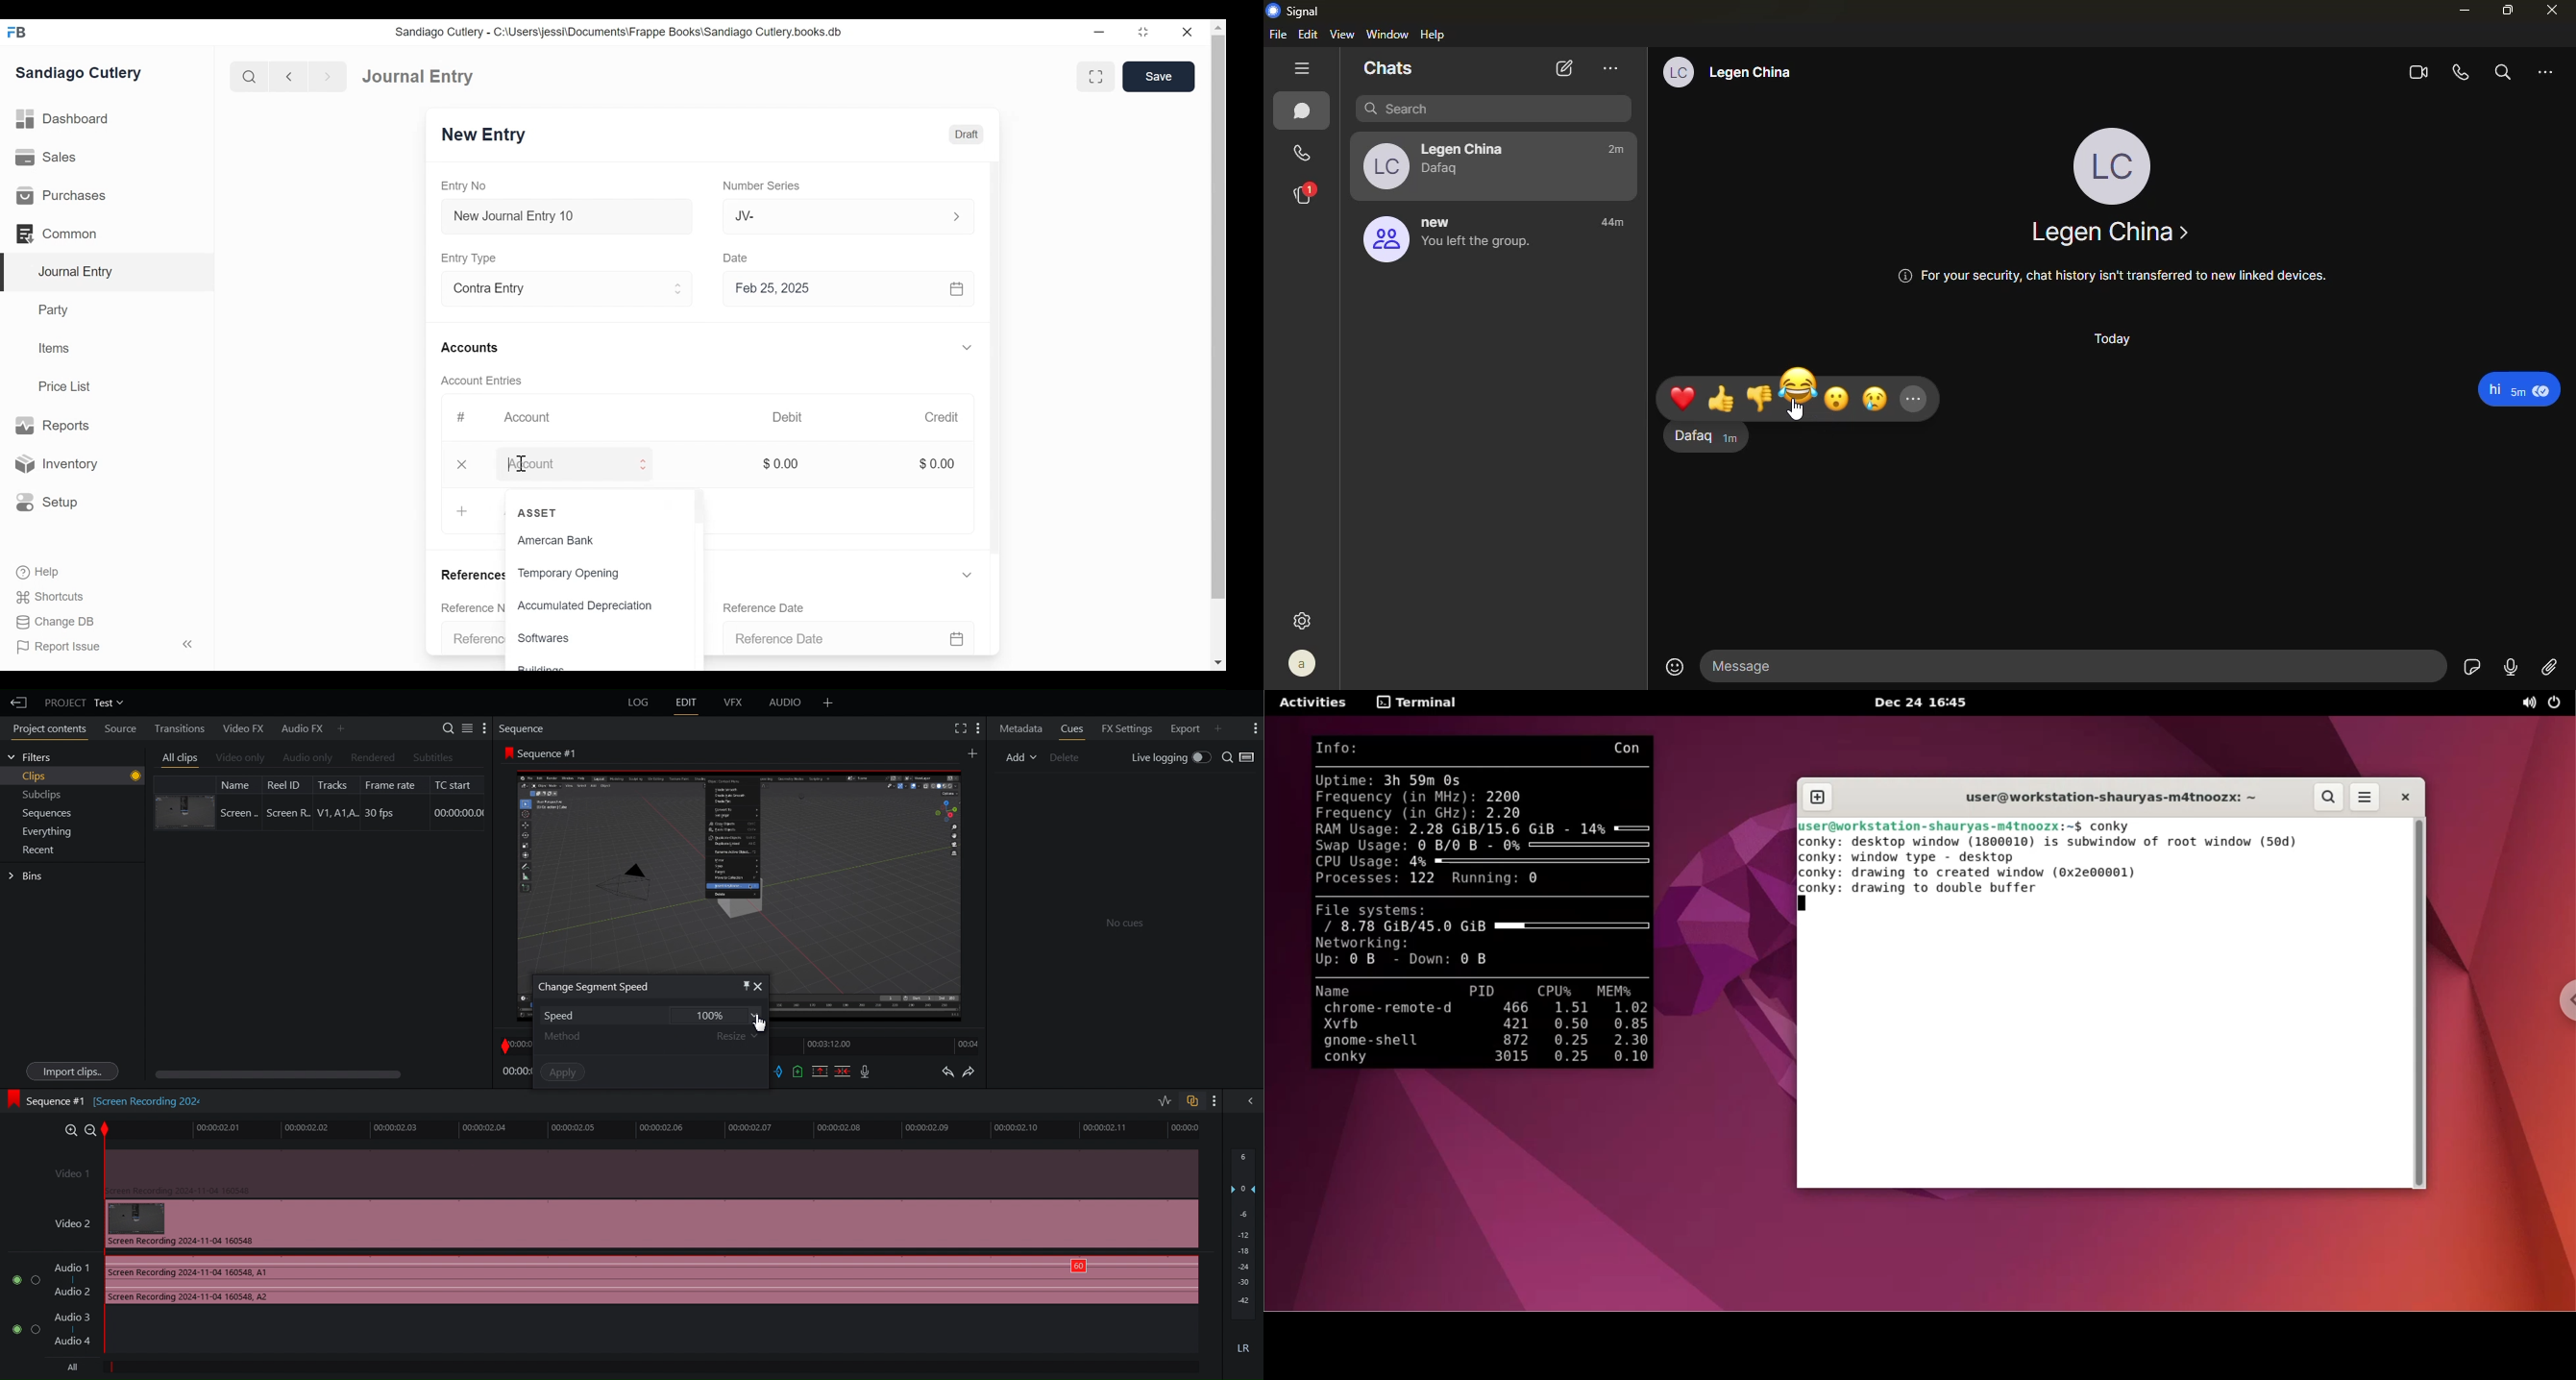  What do you see at coordinates (794, 417) in the screenshot?
I see `Debit` at bounding box center [794, 417].